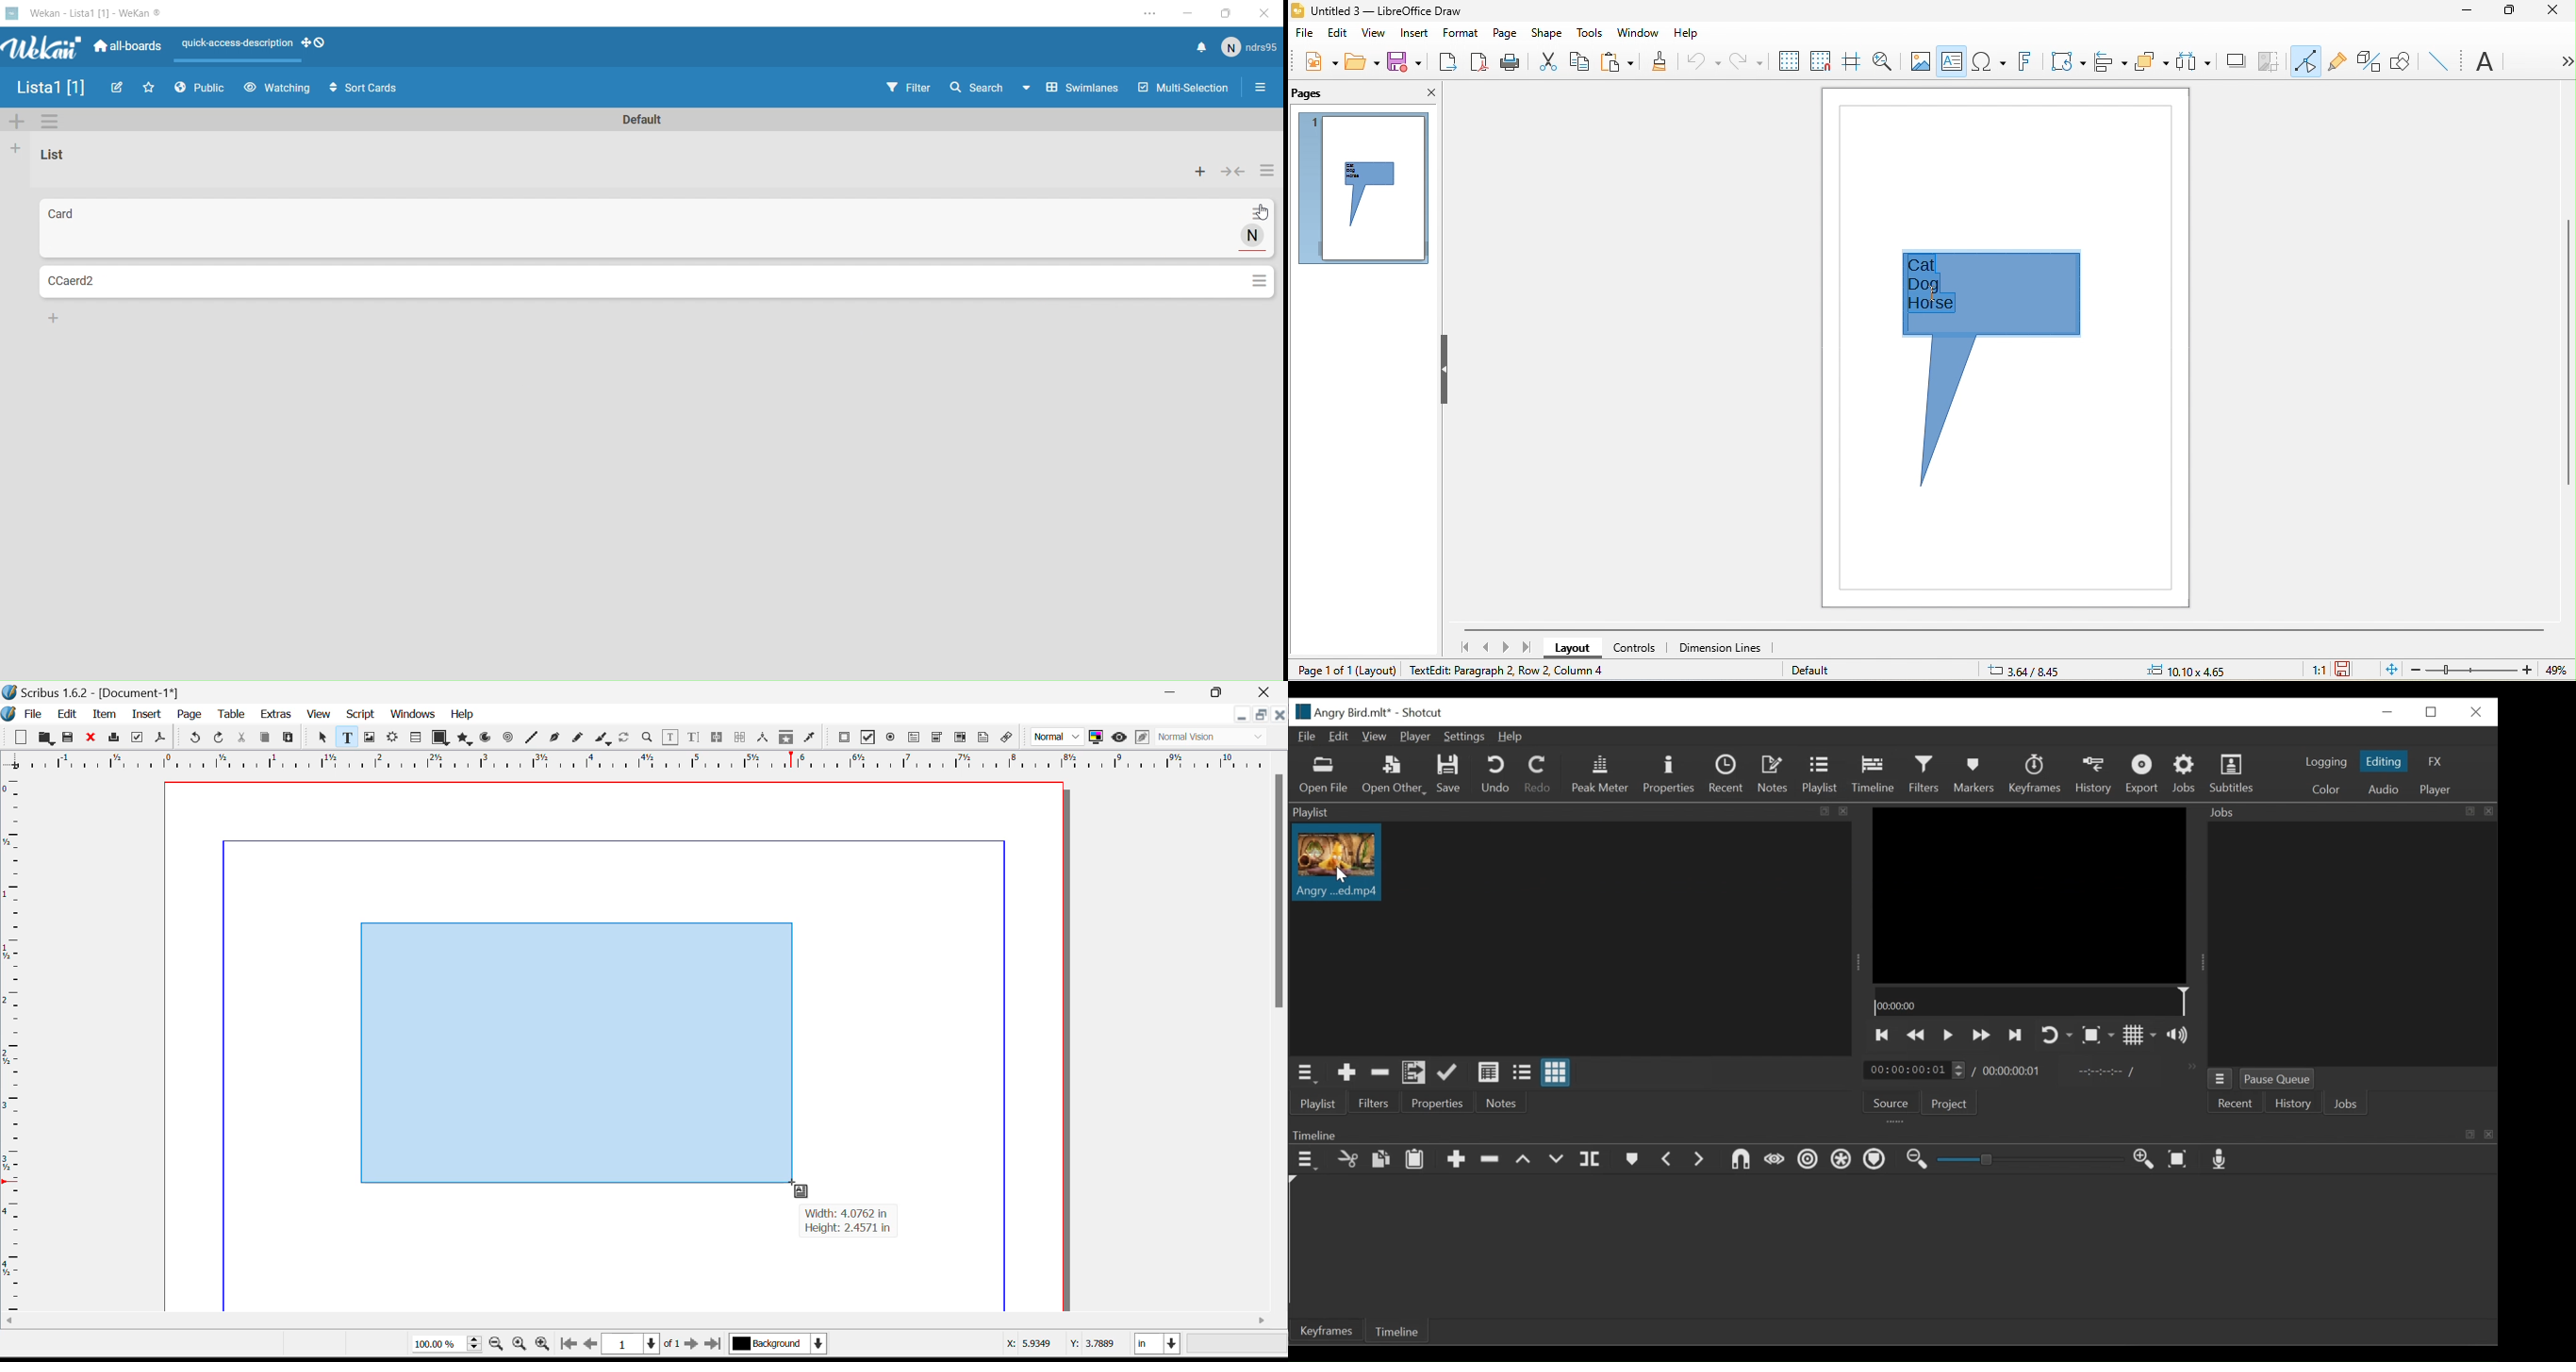 The width and height of the screenshot is (2576, 1372). What do you see at coordinates (1312, 92) in the screenshot?
I see `pages` at bounding box center [1312, 92].